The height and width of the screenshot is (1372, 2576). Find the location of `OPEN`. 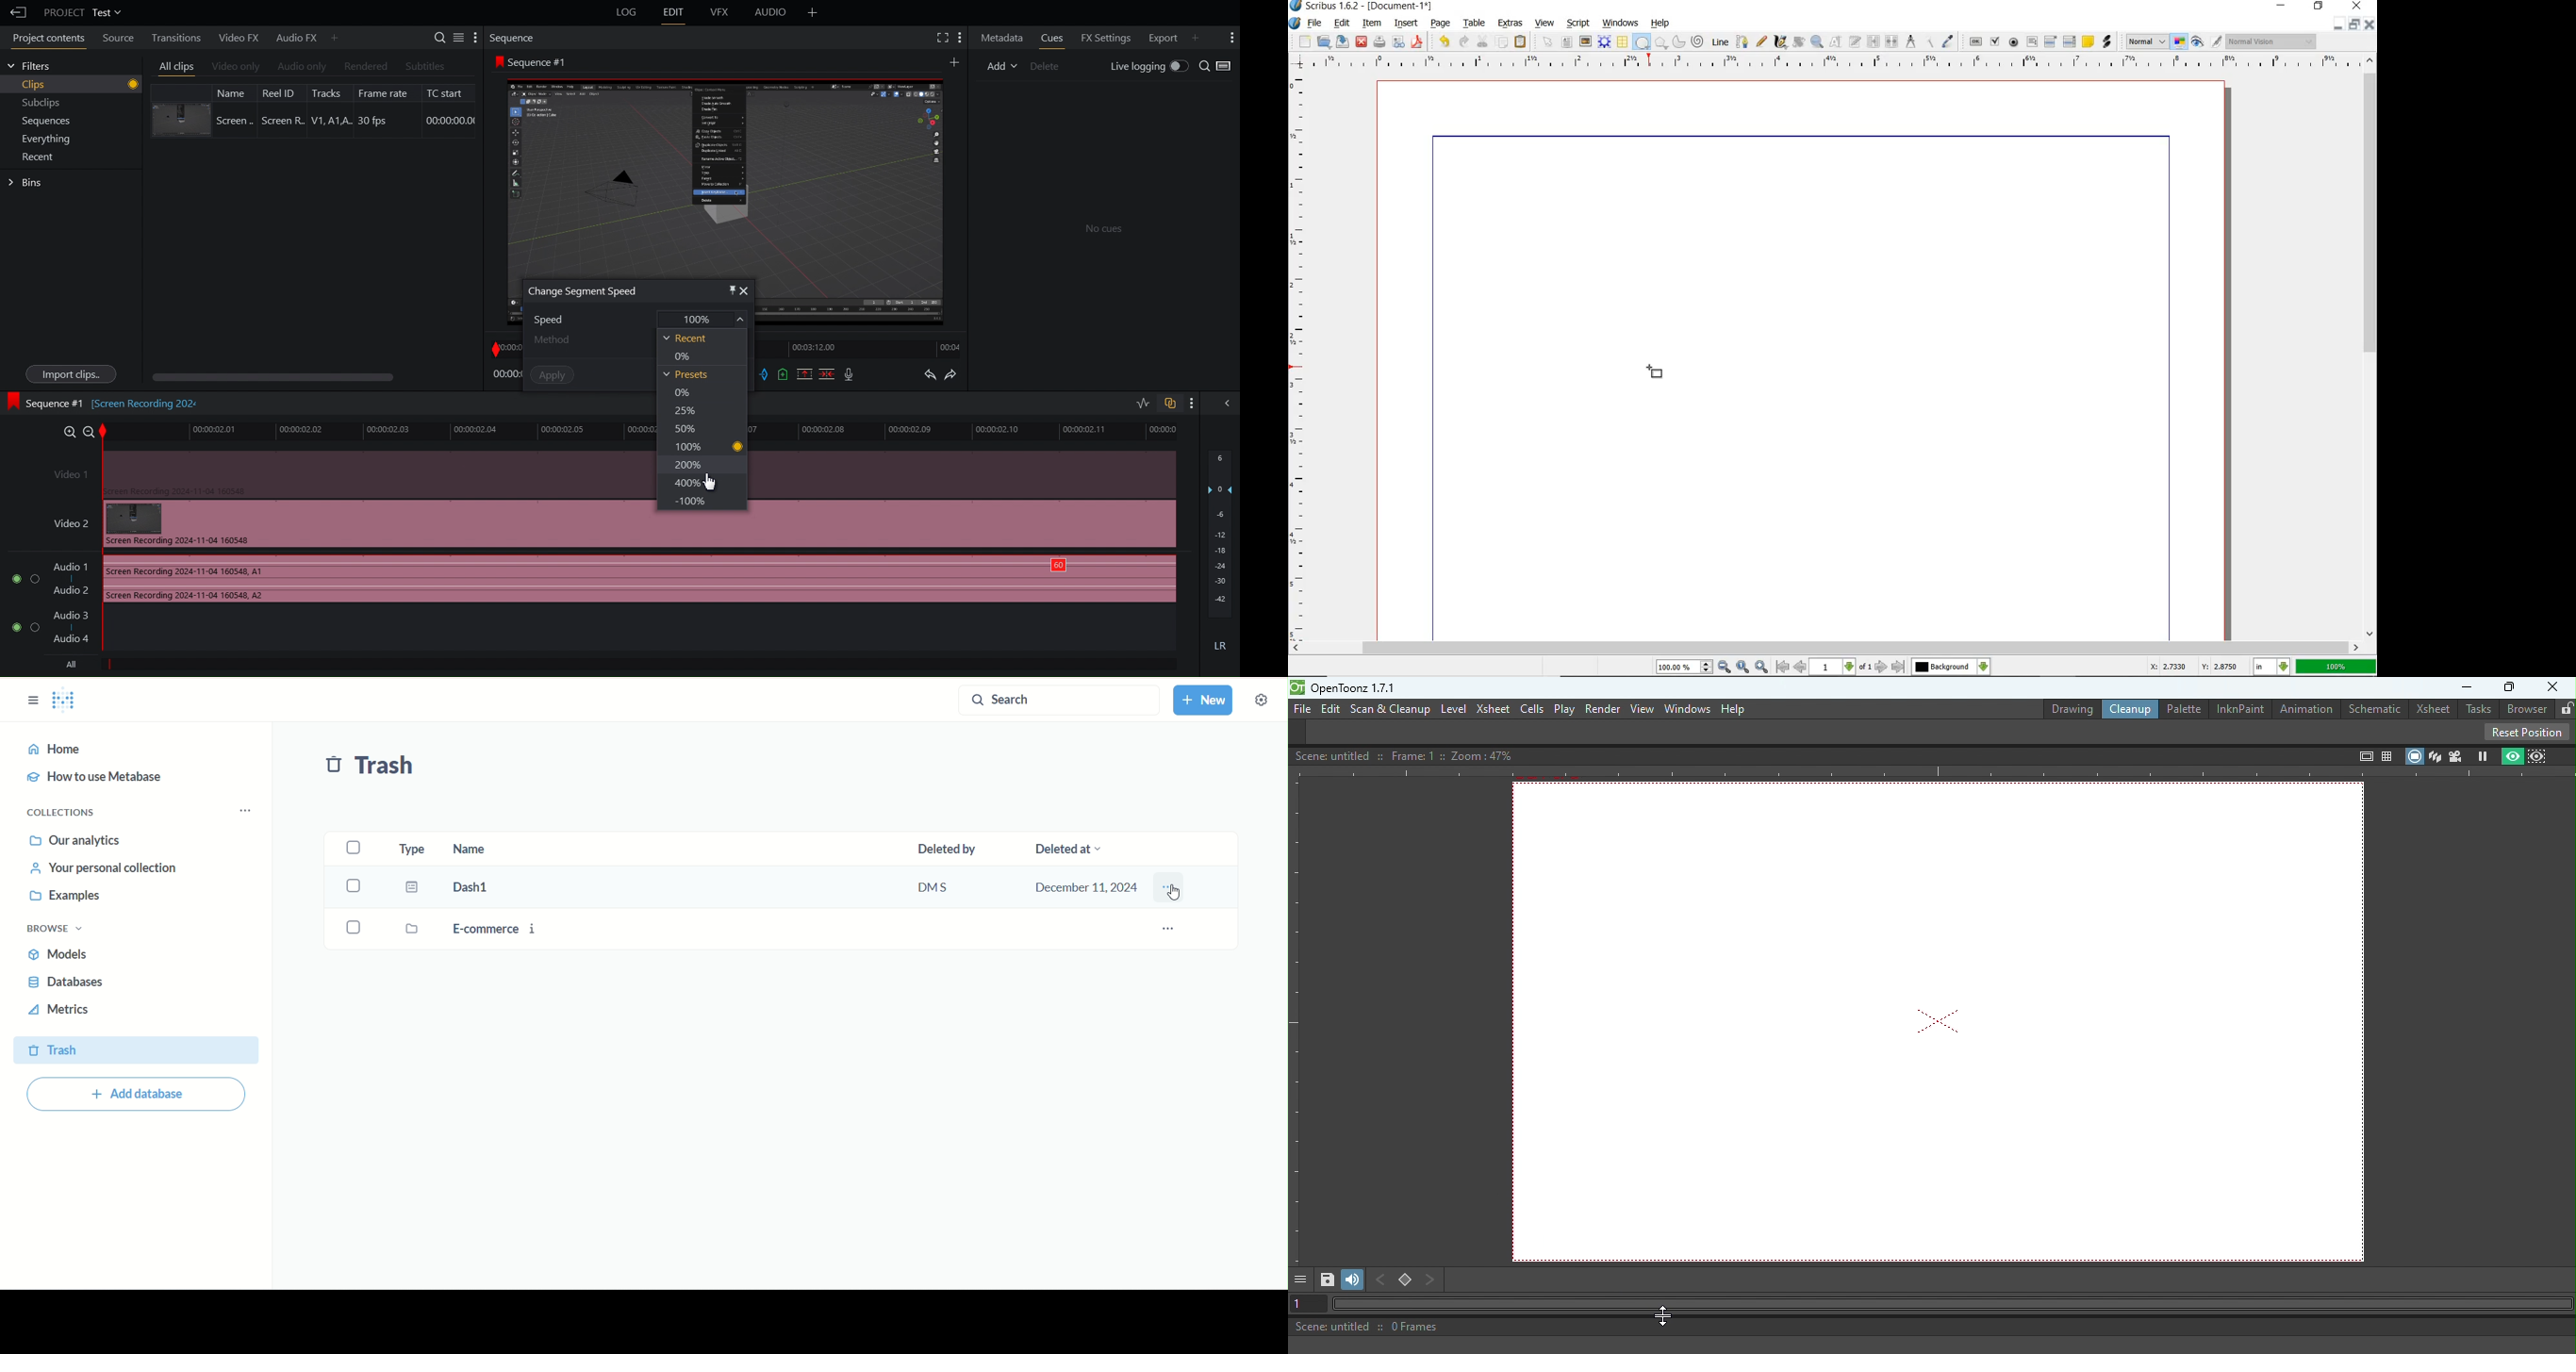

OPEN is located at coordinates (1324, 41).